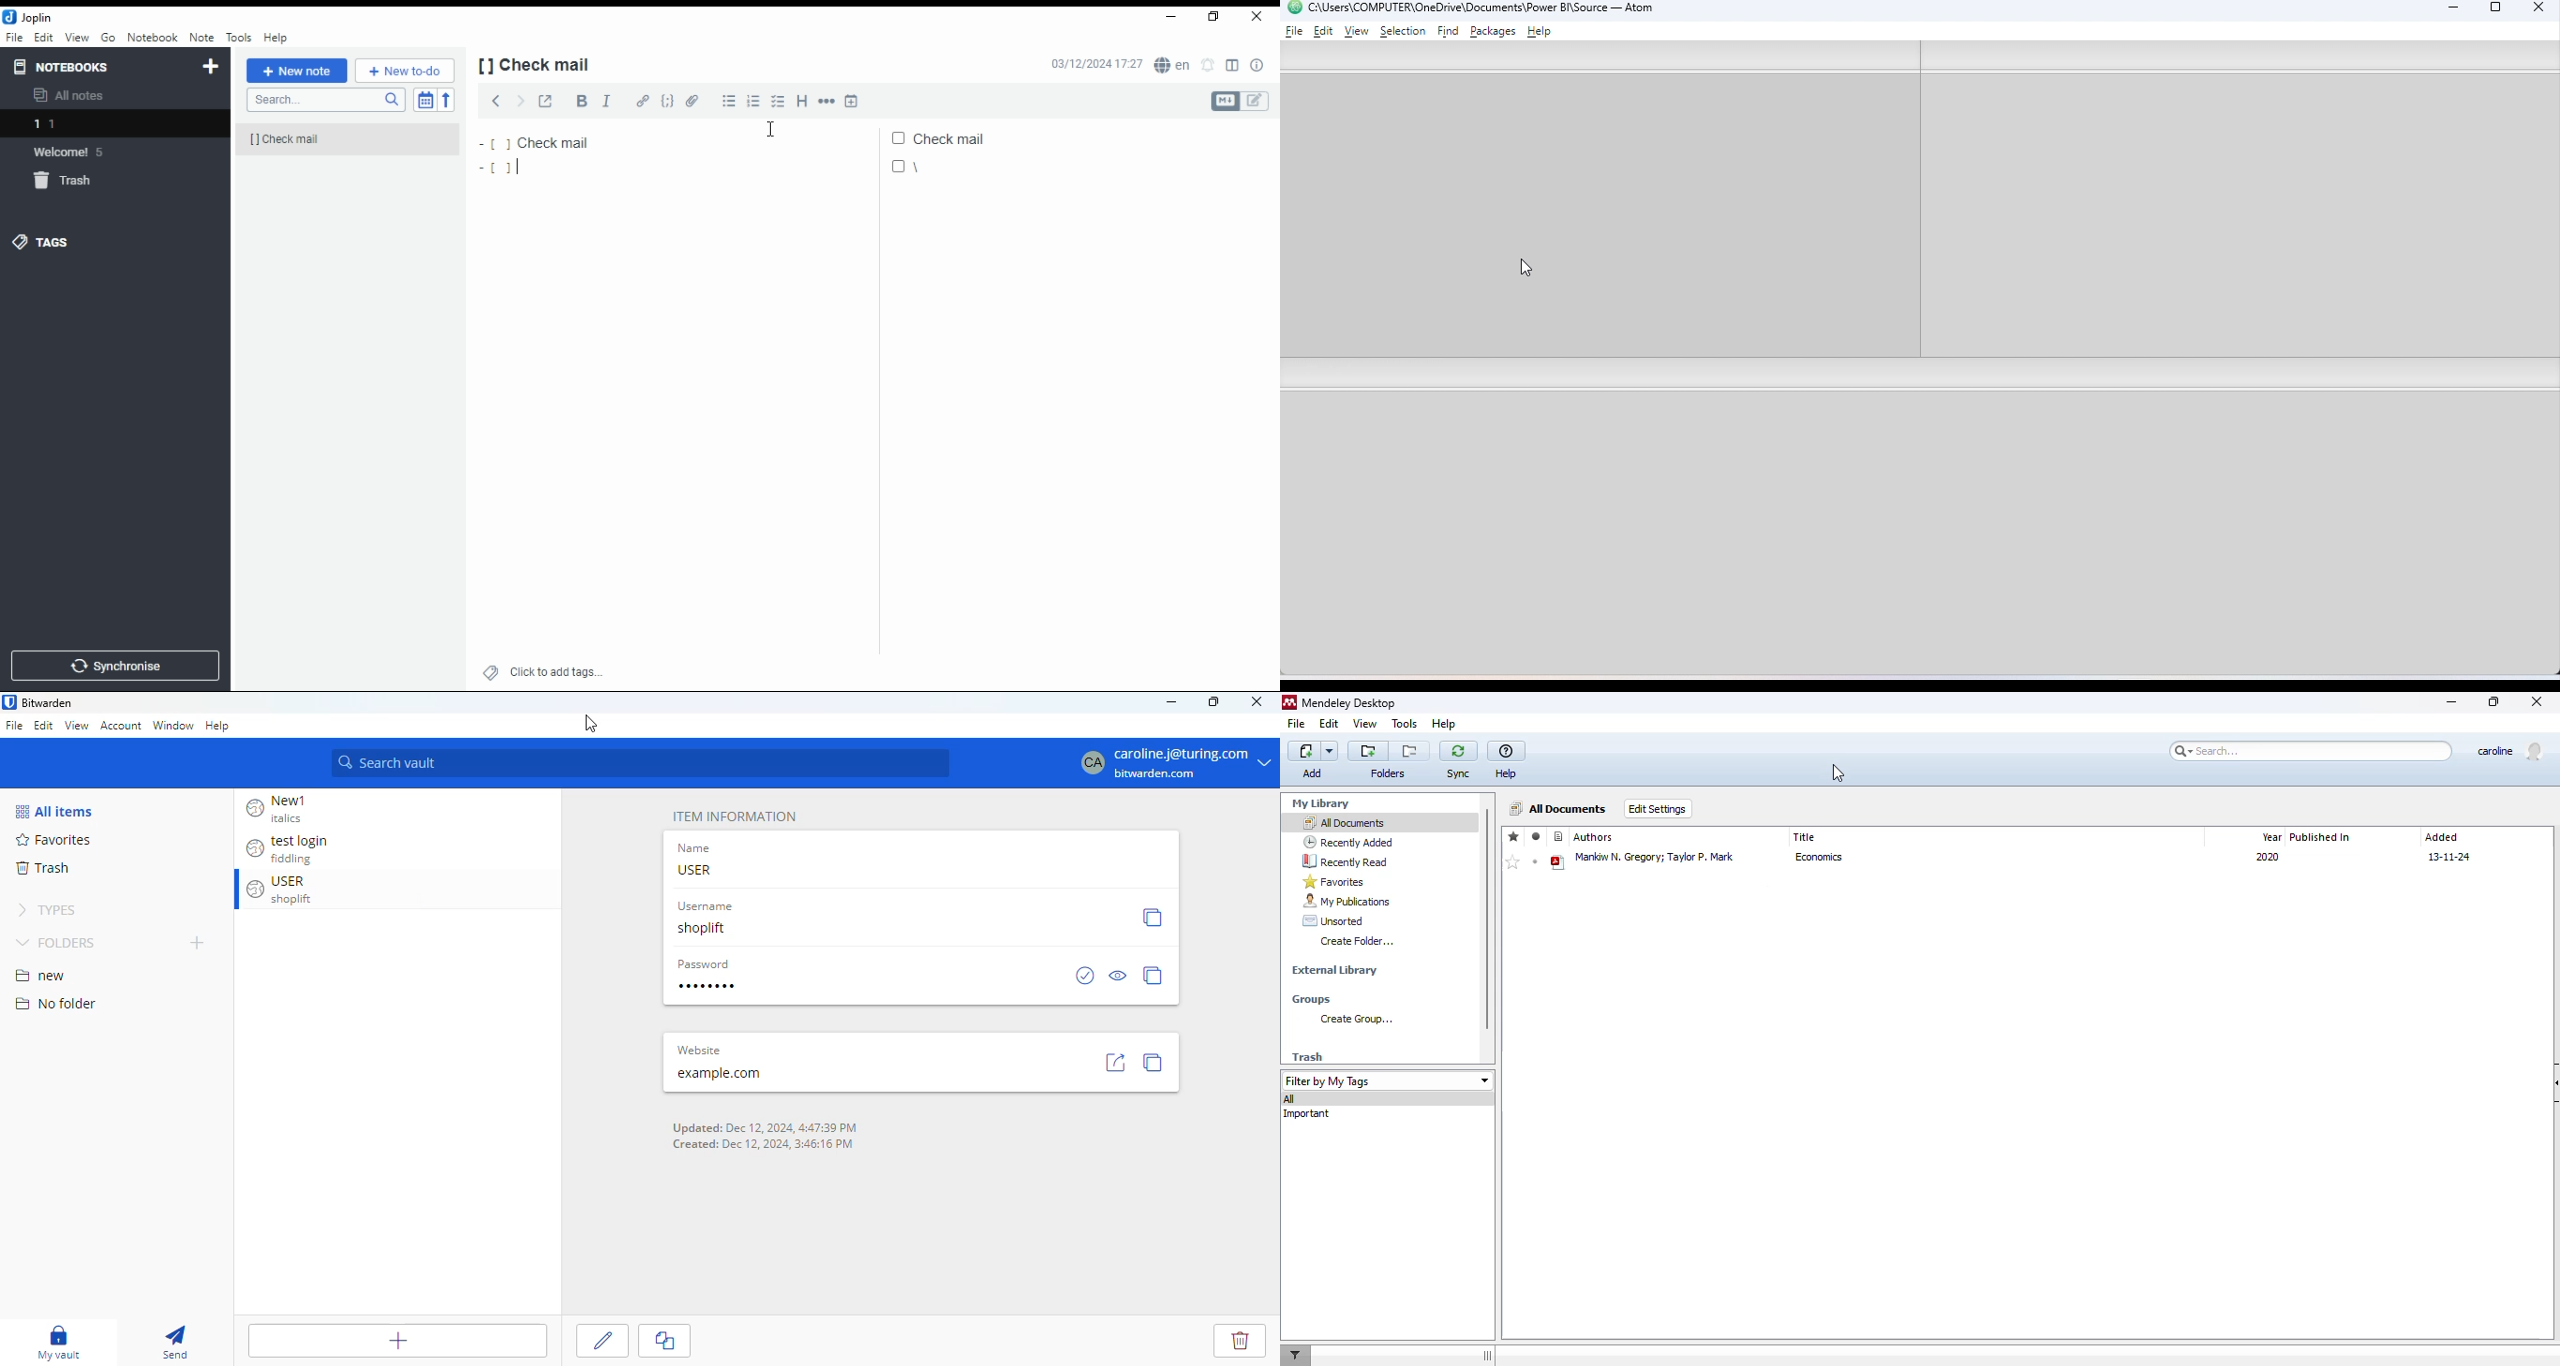 This screenshot has width=2576, height=1372. Describe the element at coordinates (1542, 33) in the screenshot. I see `Help` at that location.